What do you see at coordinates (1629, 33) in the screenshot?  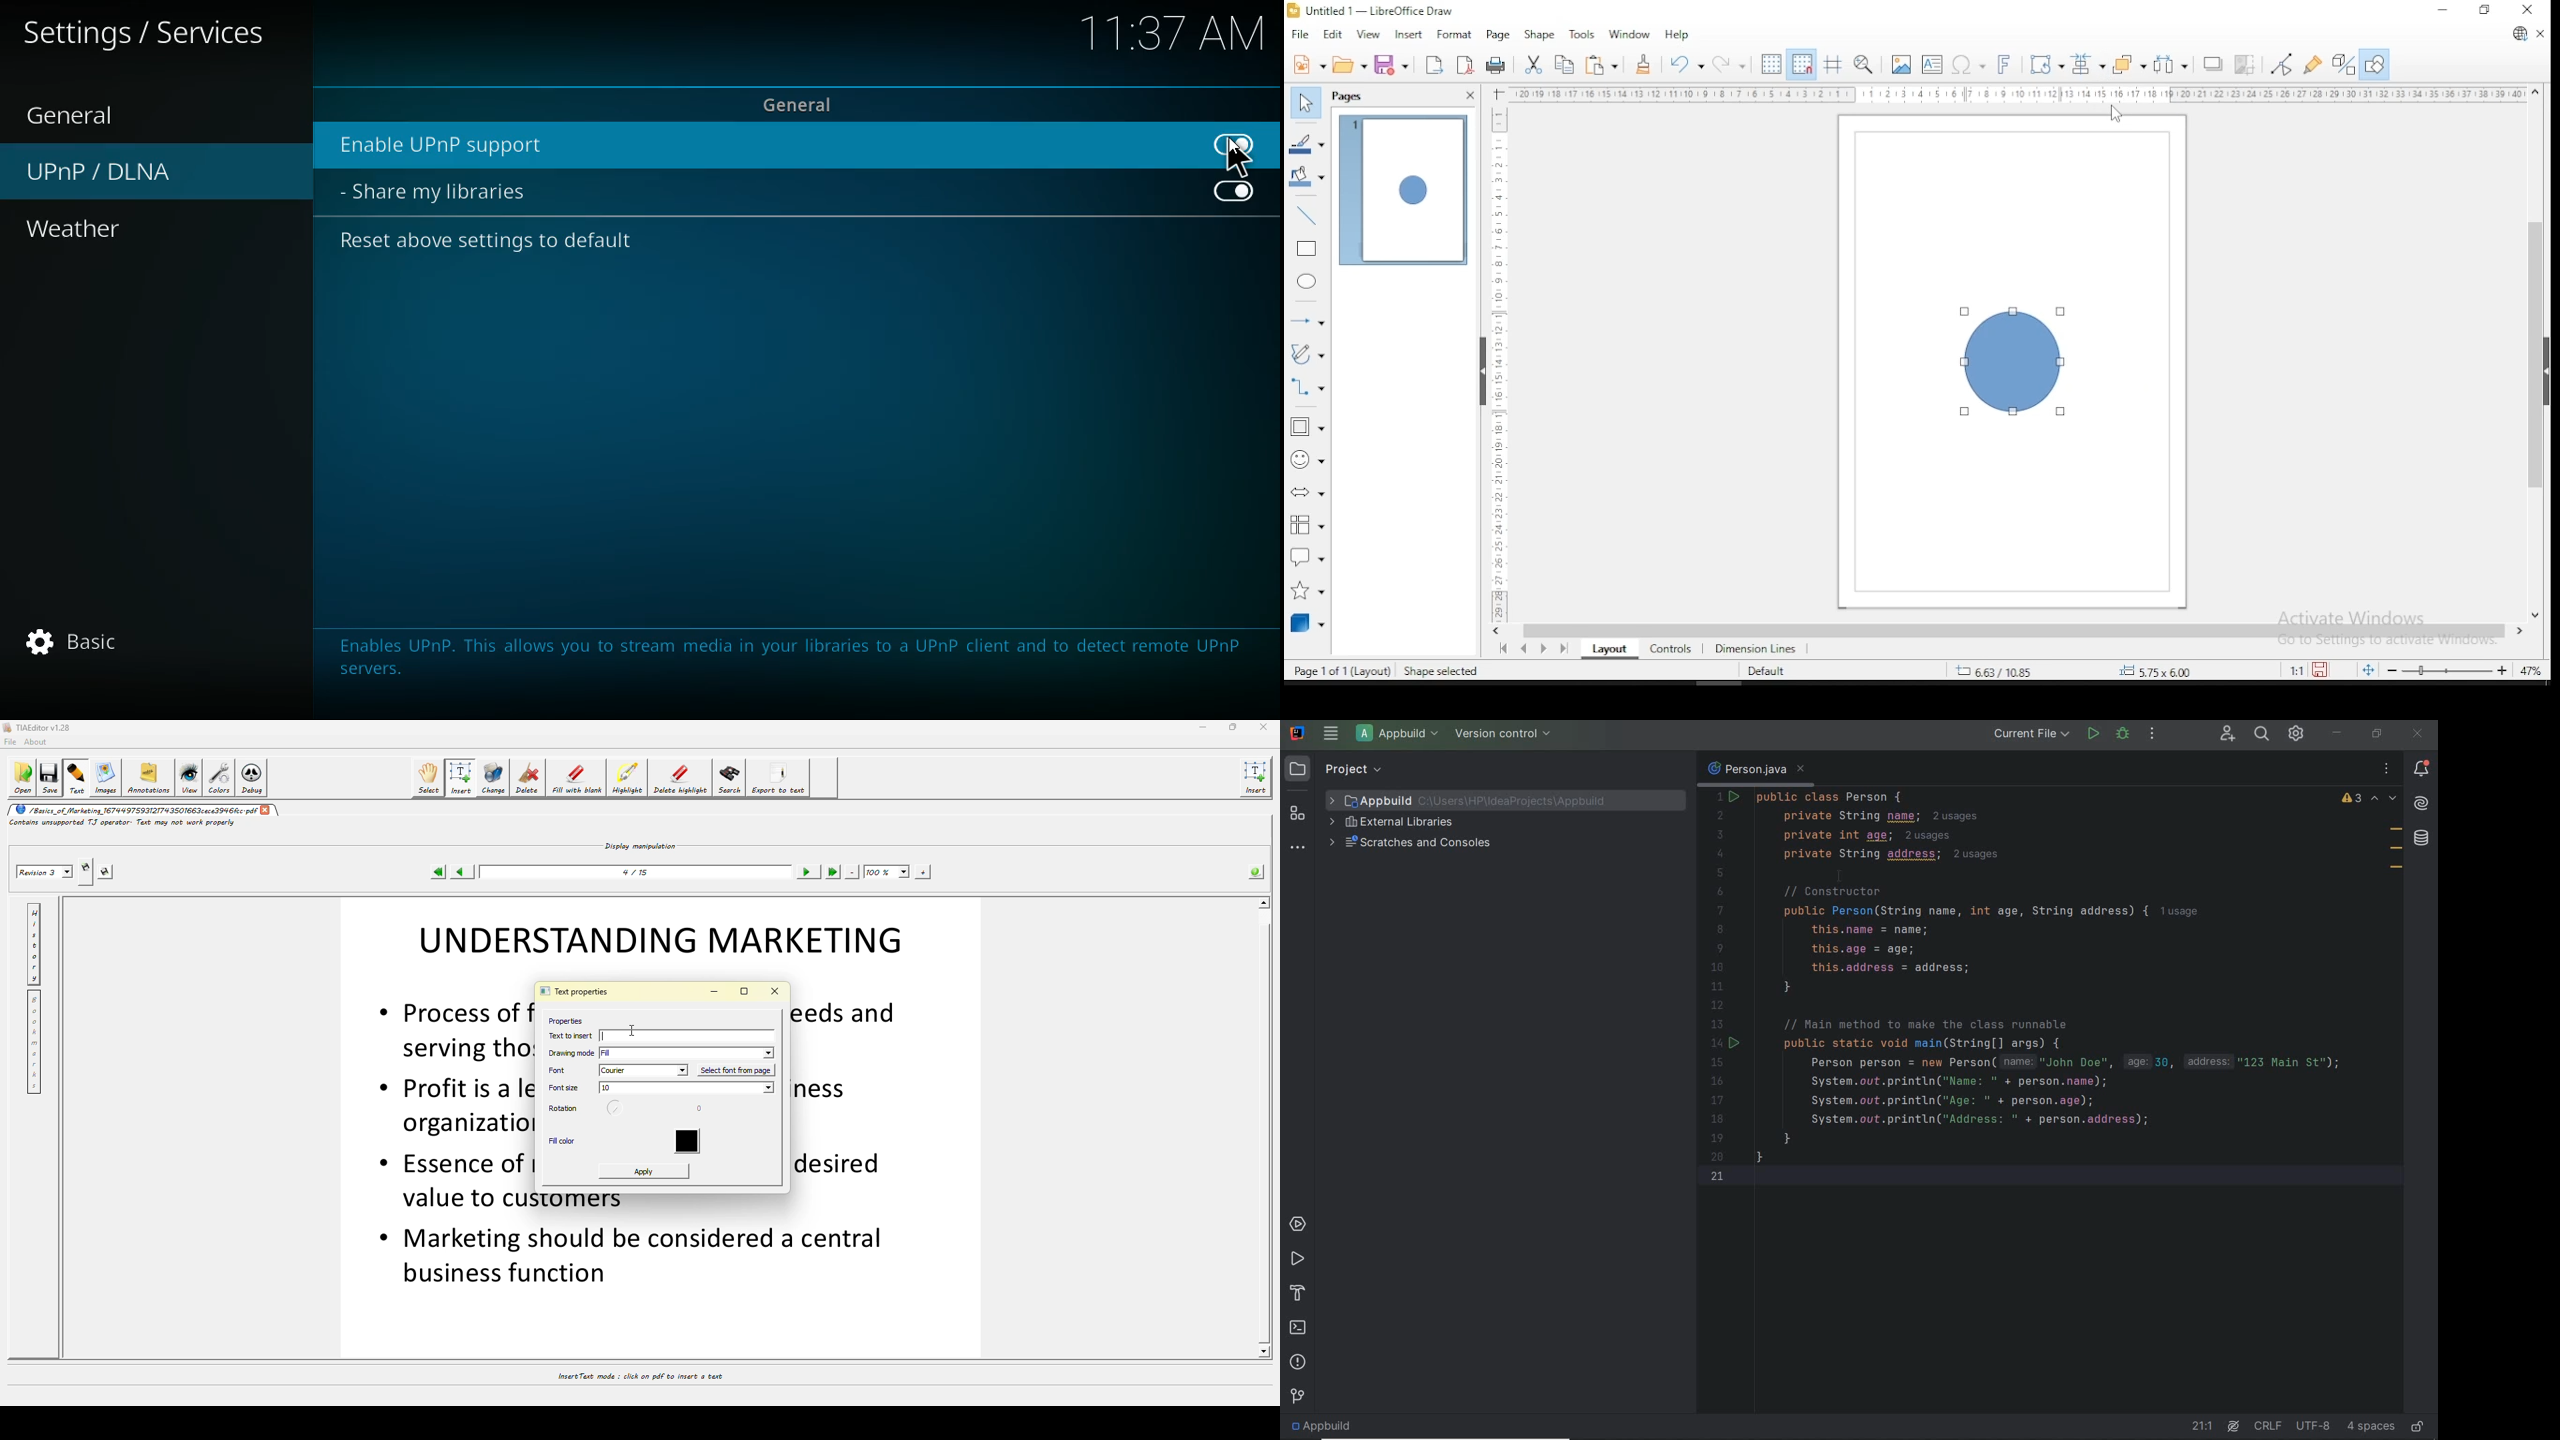 I see `window` at bounding box center [1629, 33].